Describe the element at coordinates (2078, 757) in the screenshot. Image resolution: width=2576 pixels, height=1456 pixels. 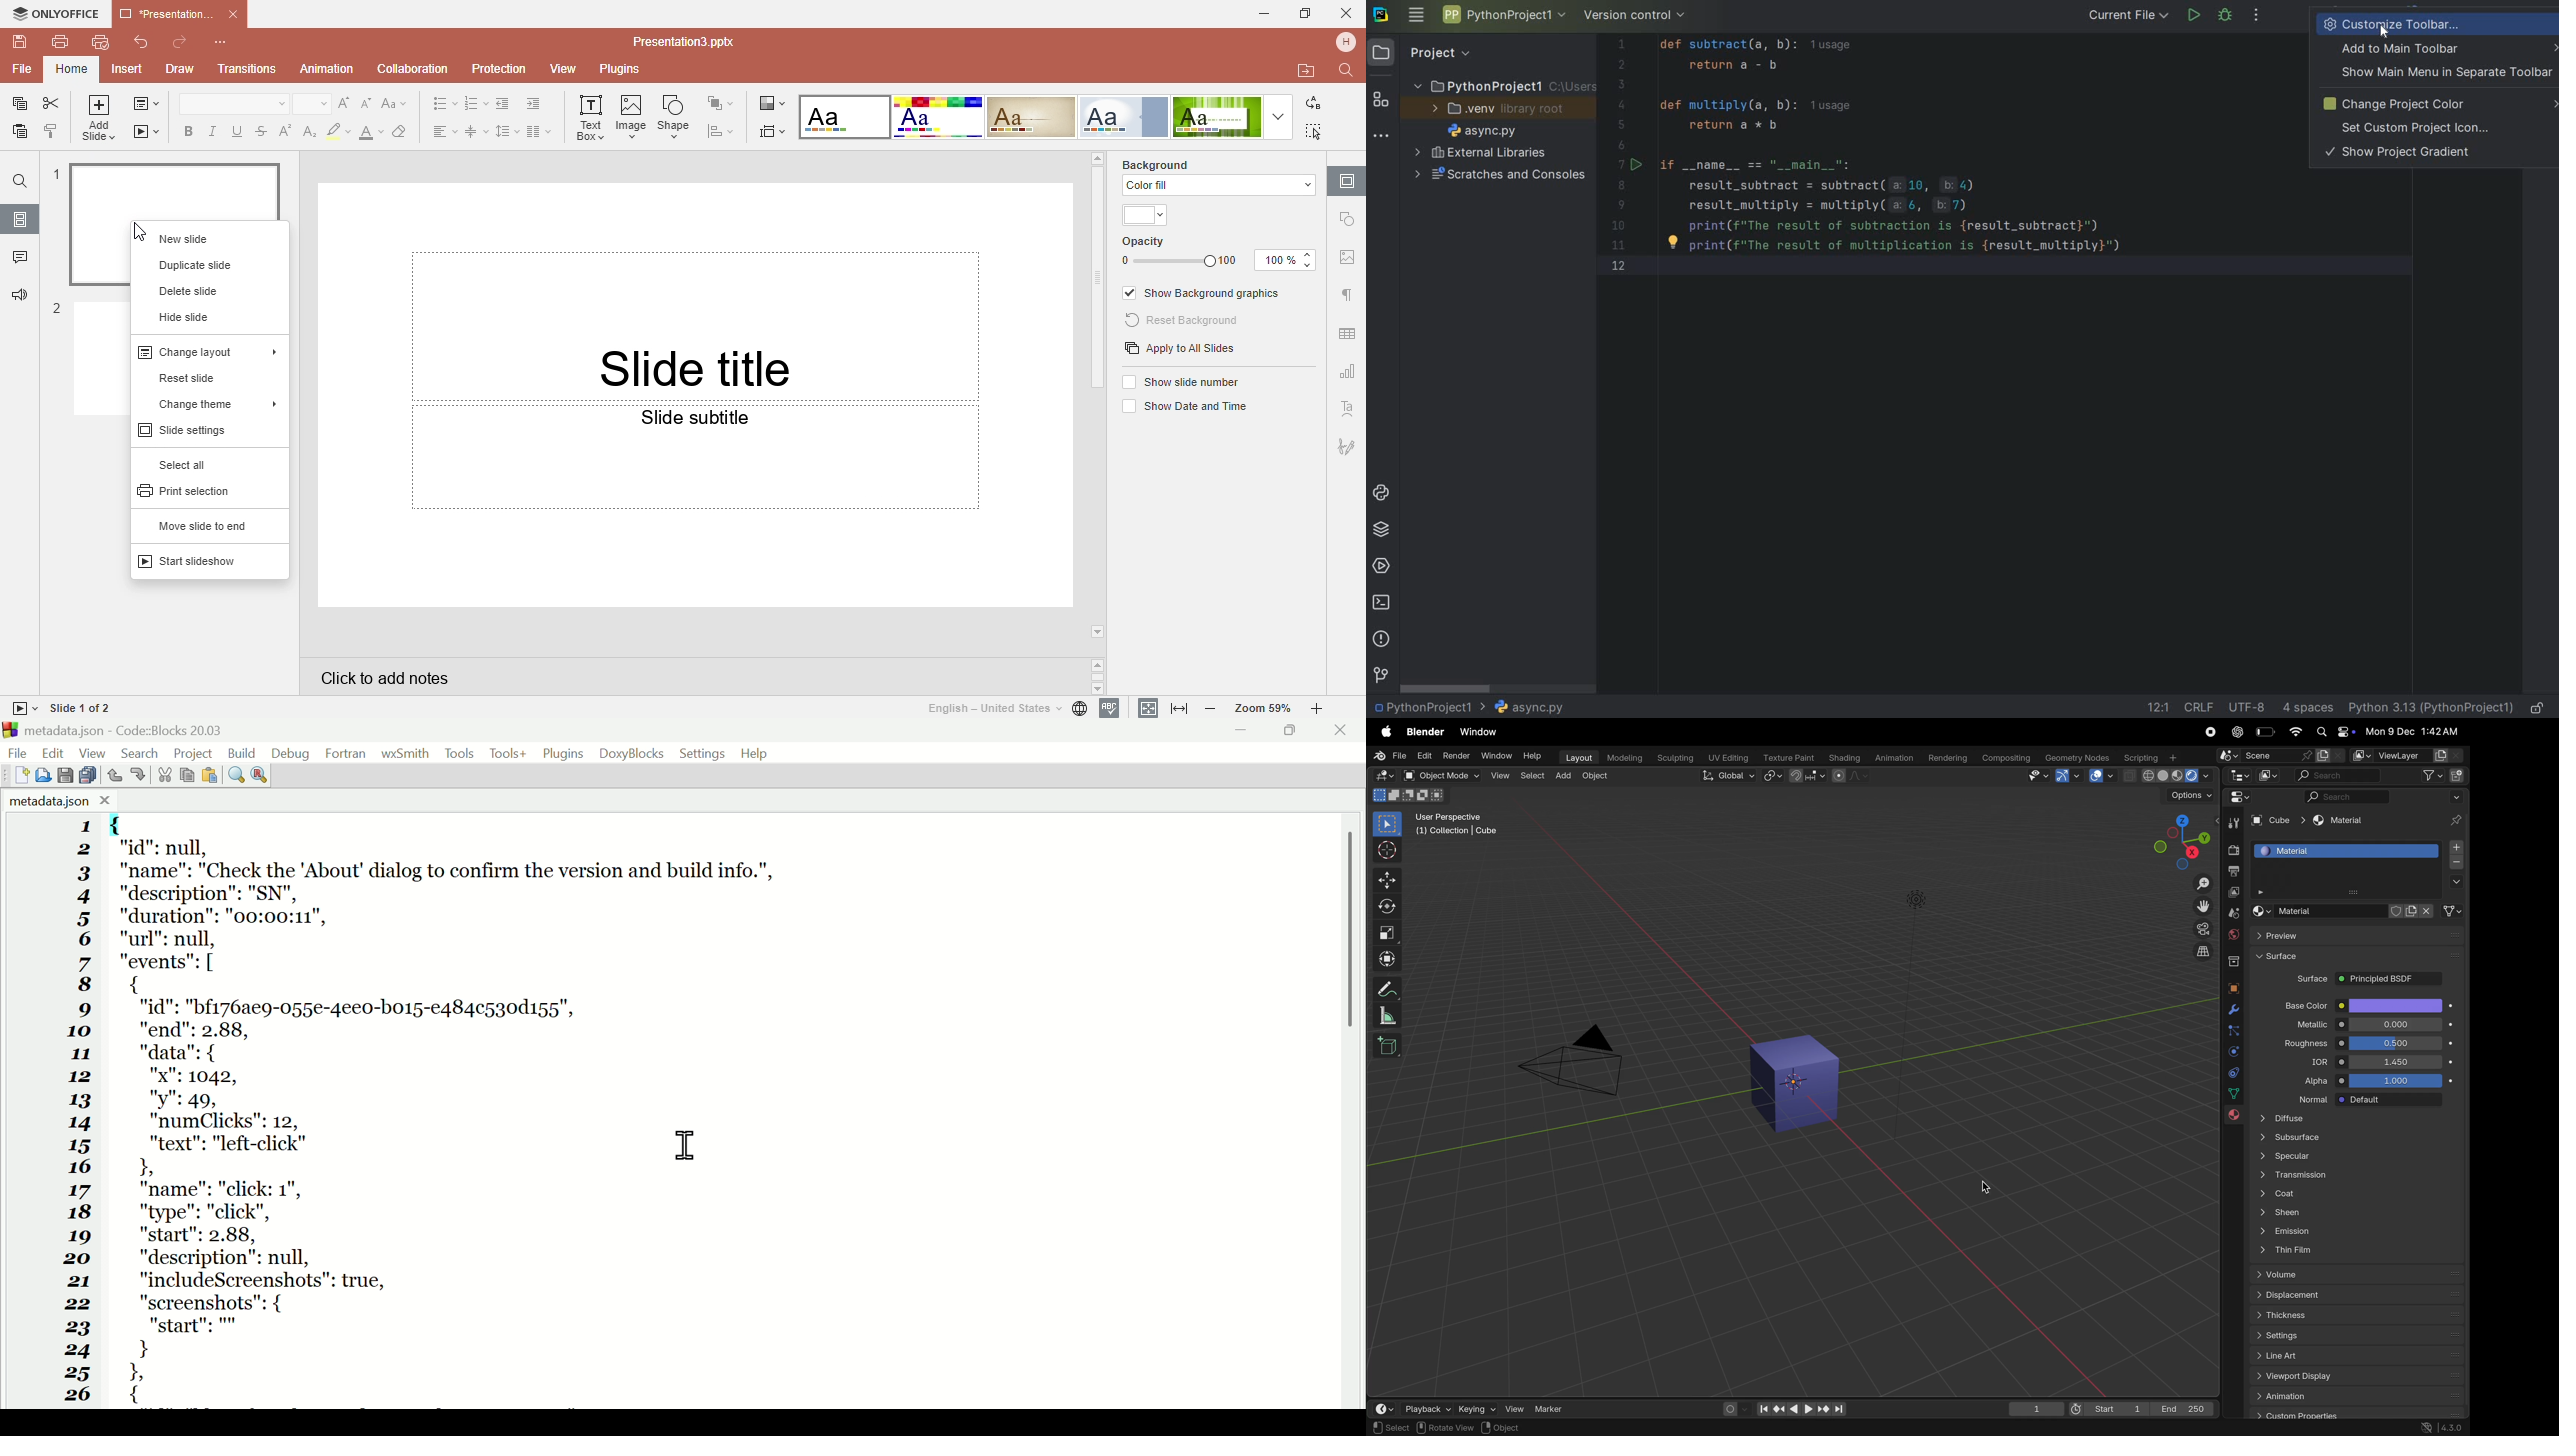
I see `Geometry notes` at that location.